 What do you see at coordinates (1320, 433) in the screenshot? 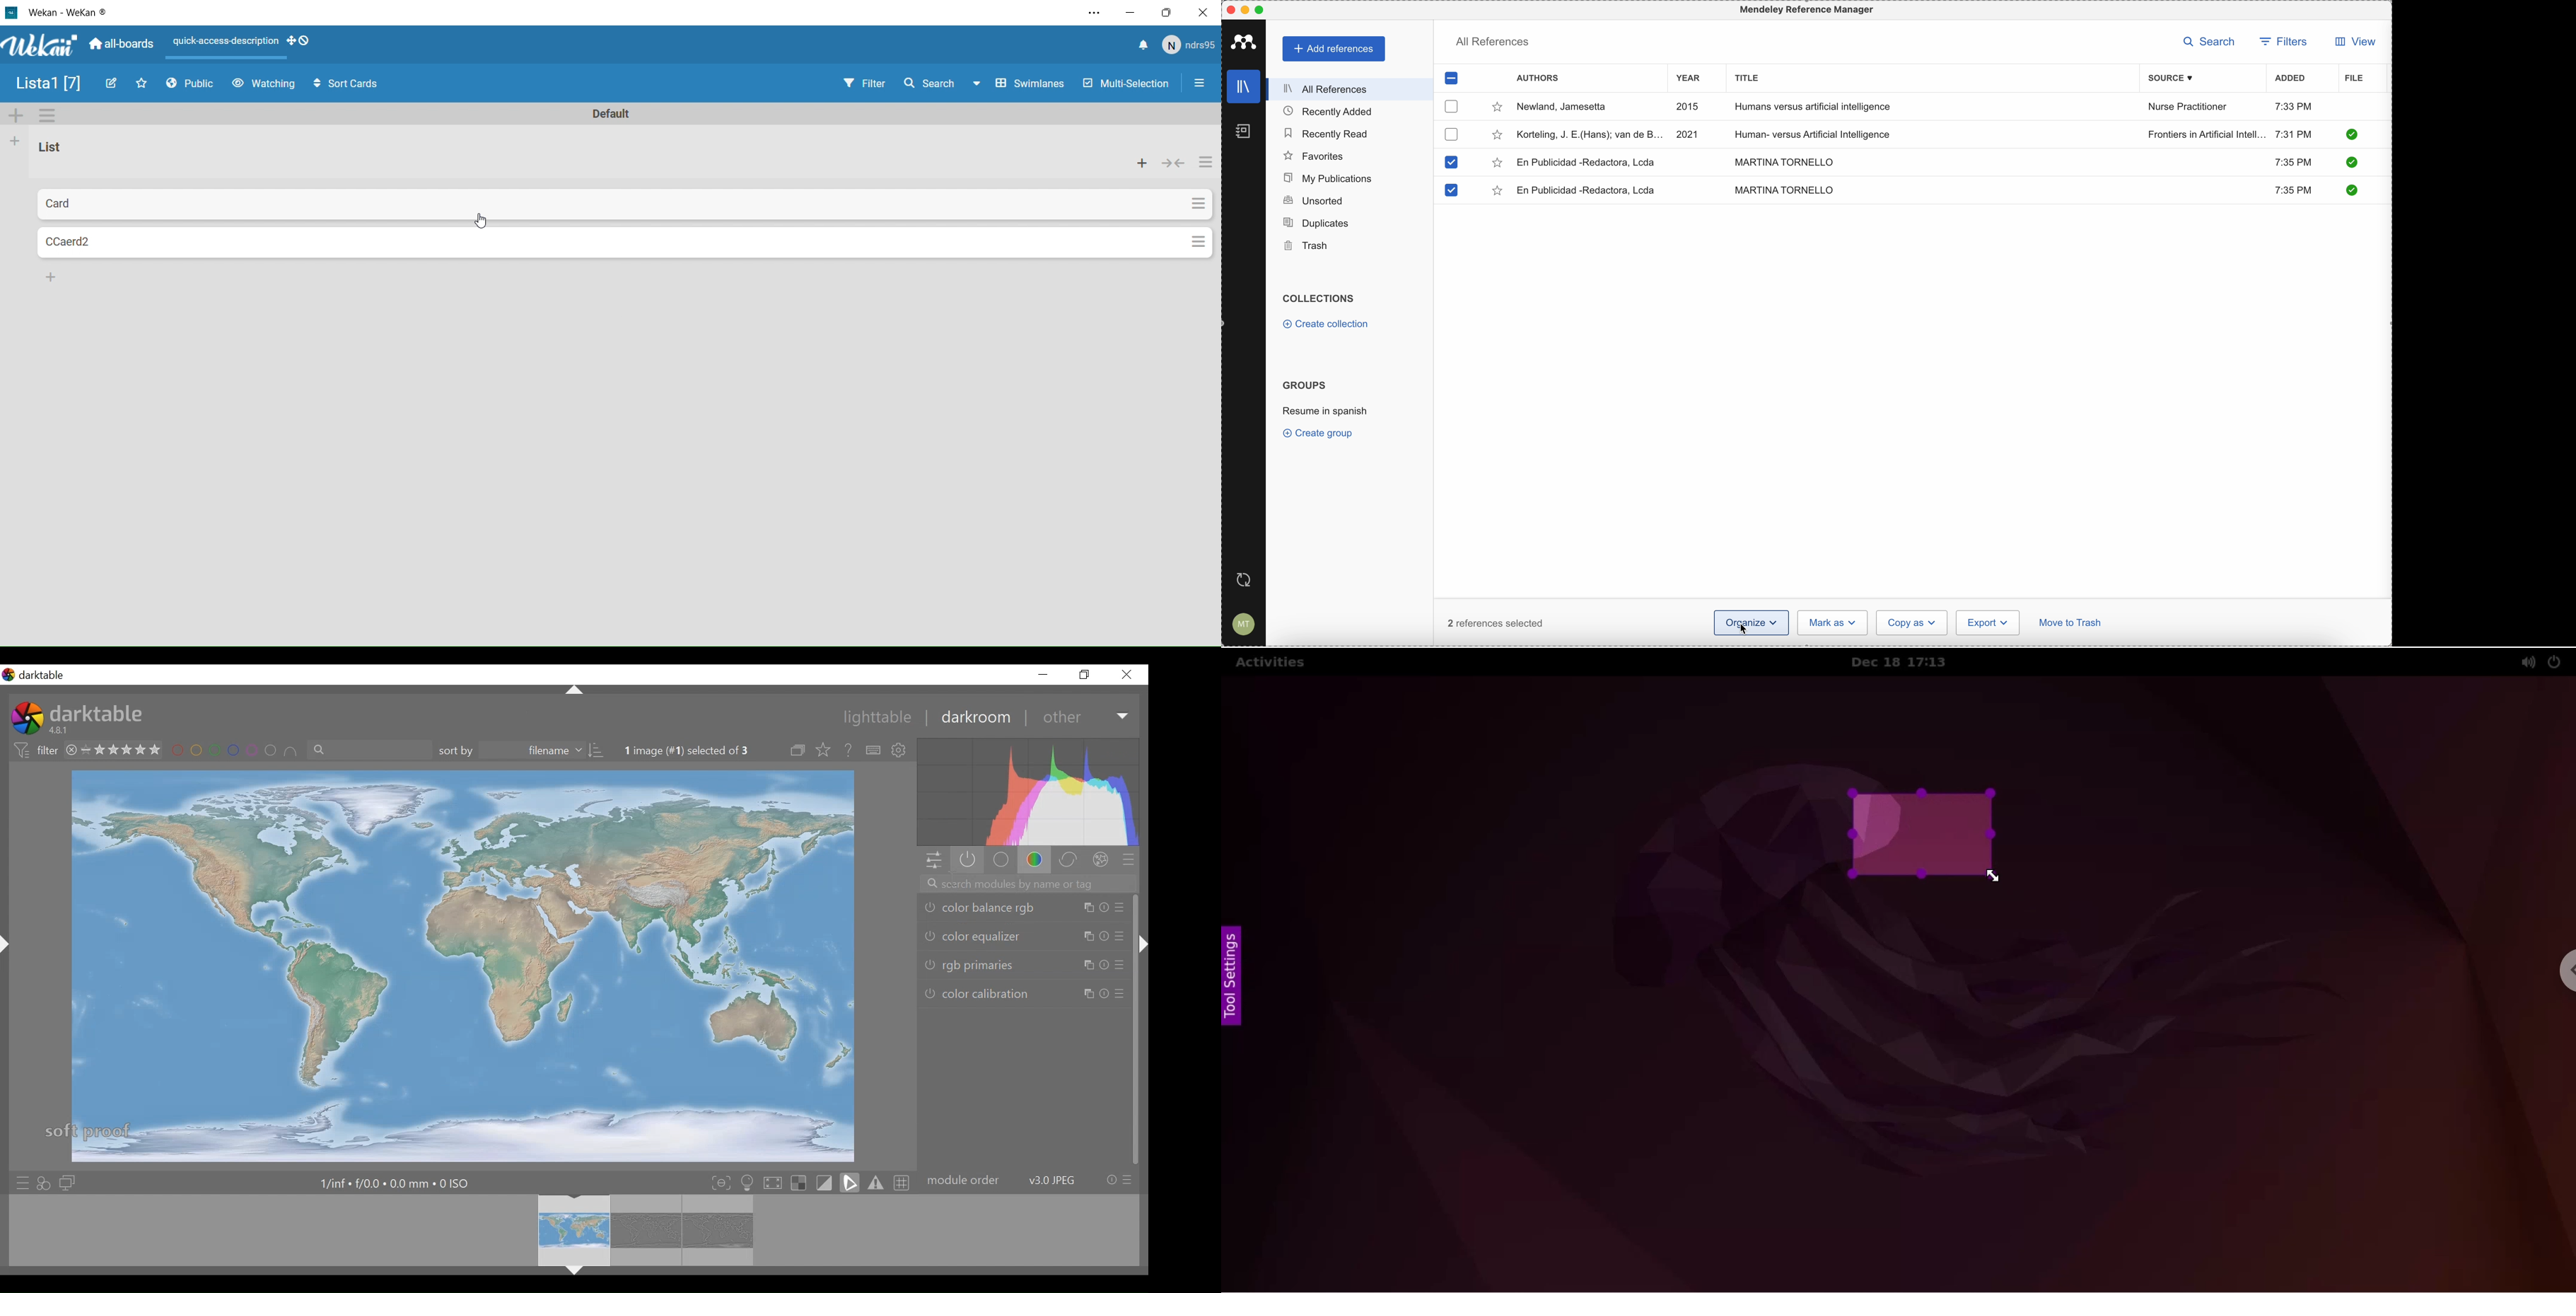
I see `create group` at bounding box center [1320, 433].